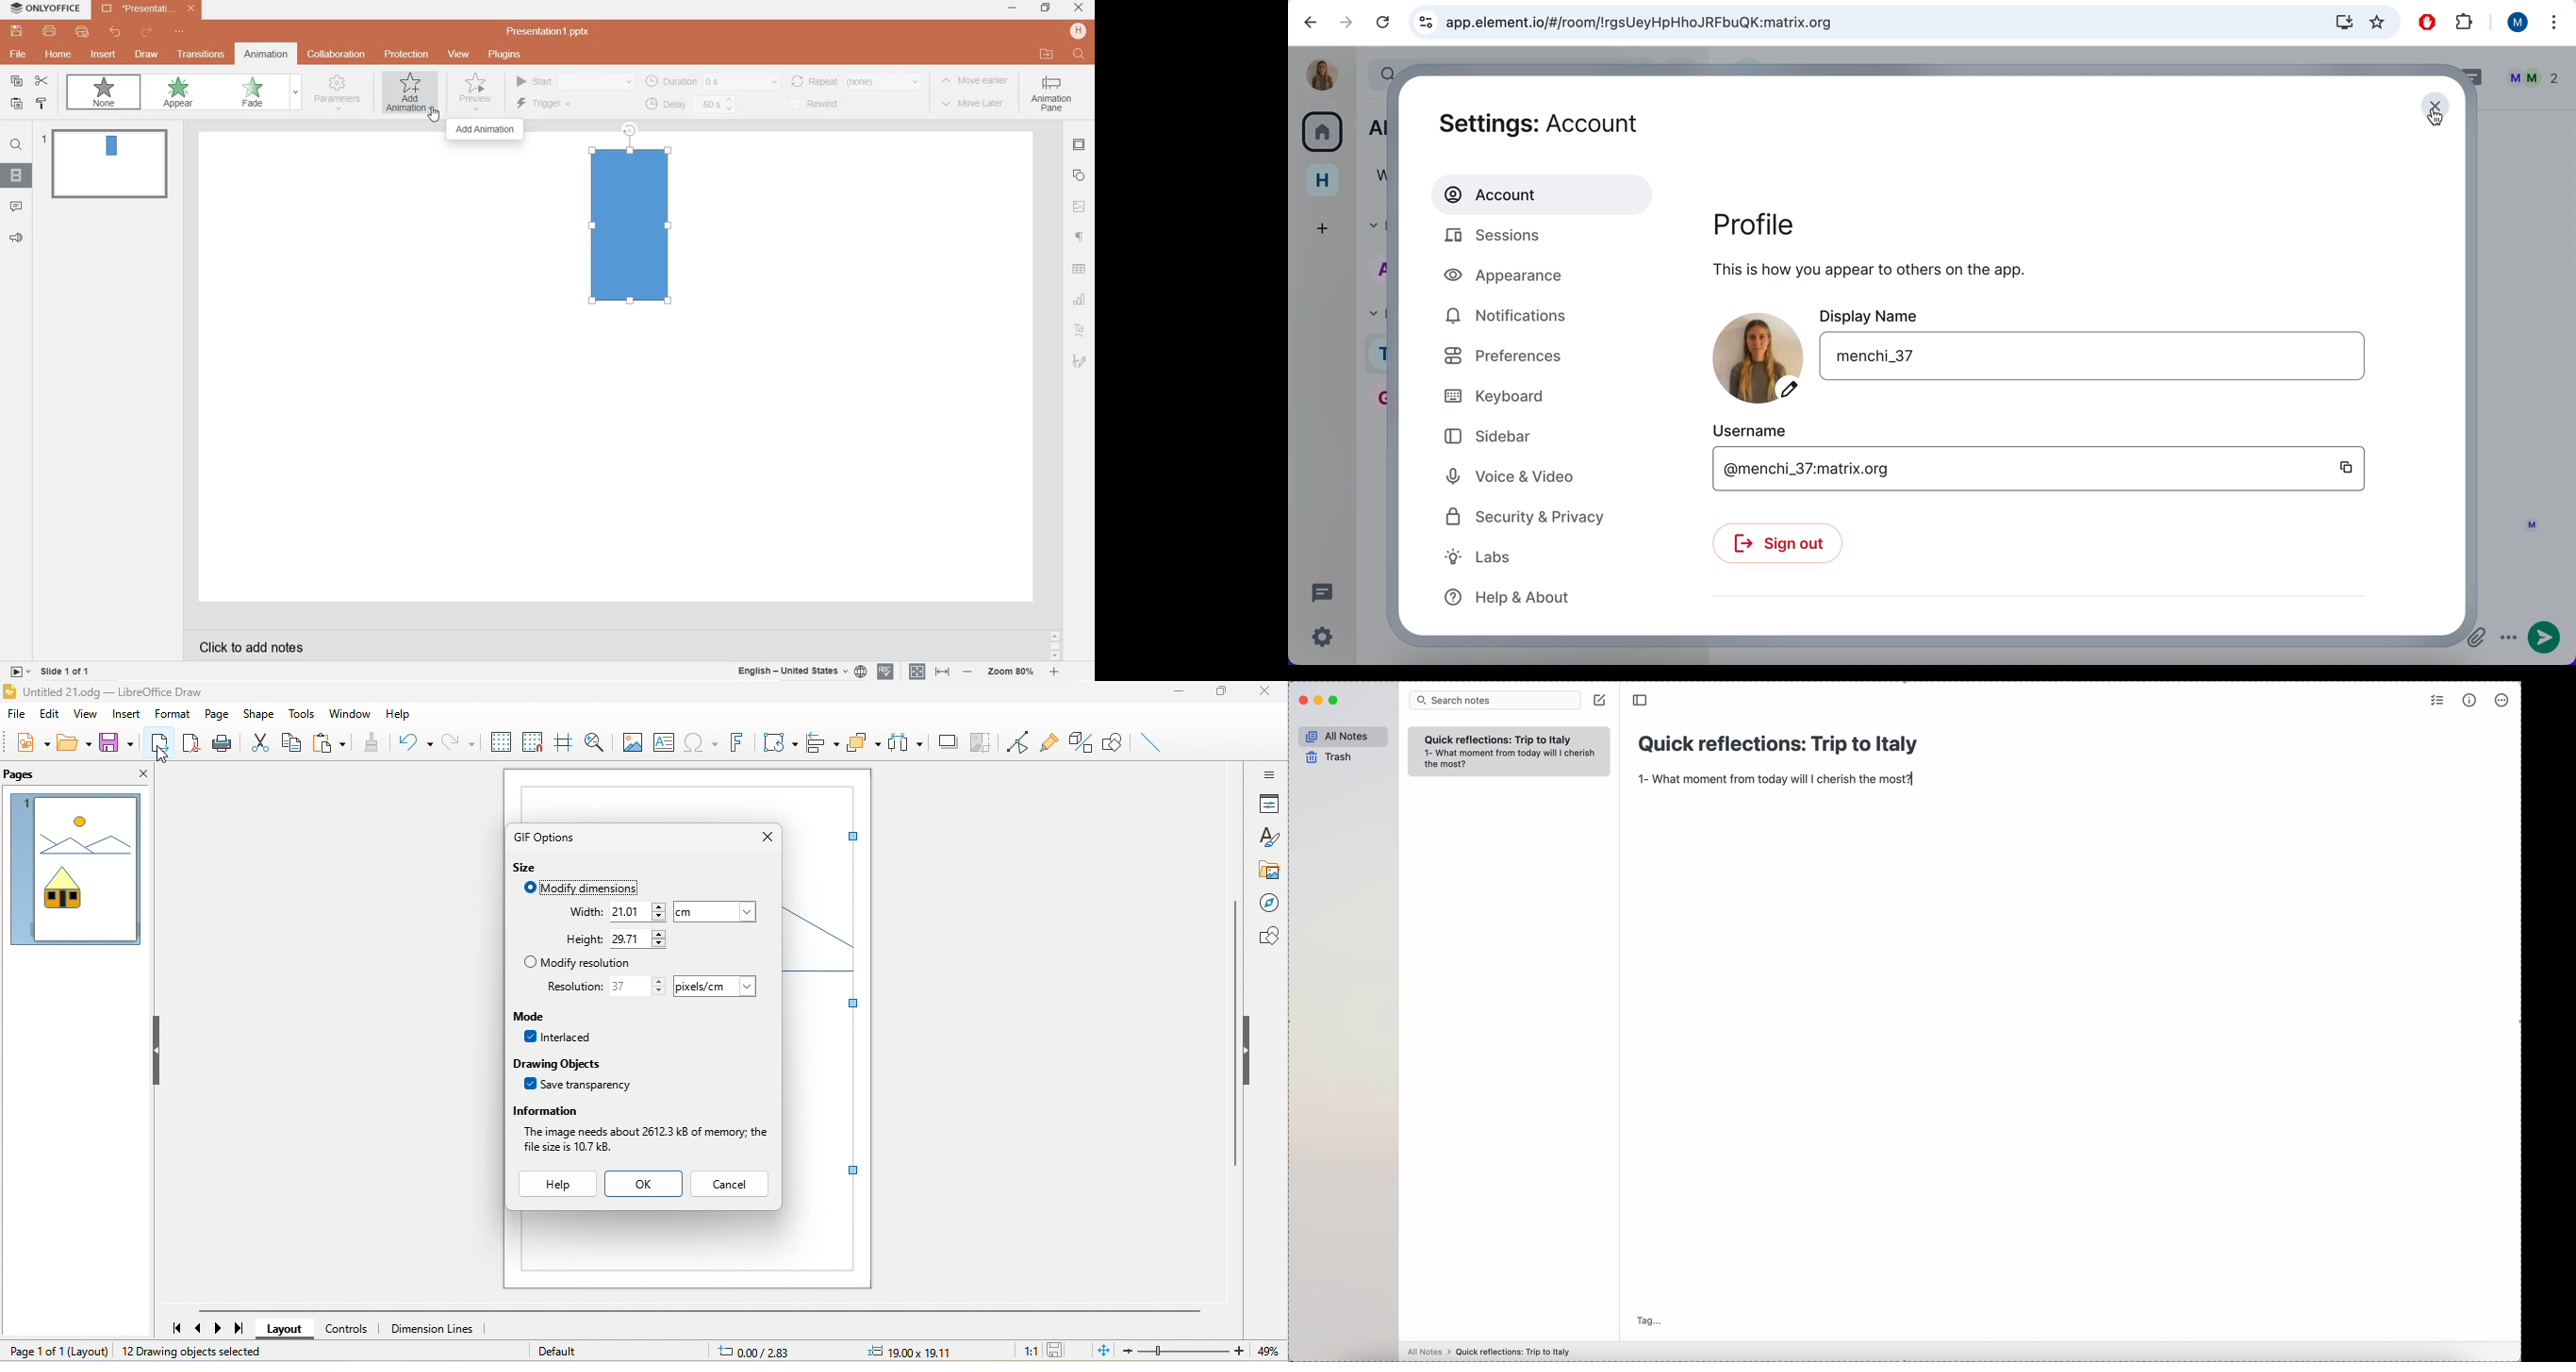 Image resolution: width=2576 pixels, height=1372 pixels. What do you see at coordinates (586, 889) in the screenshot?
I see `modify dimensions` at bounding box center [586, 889].